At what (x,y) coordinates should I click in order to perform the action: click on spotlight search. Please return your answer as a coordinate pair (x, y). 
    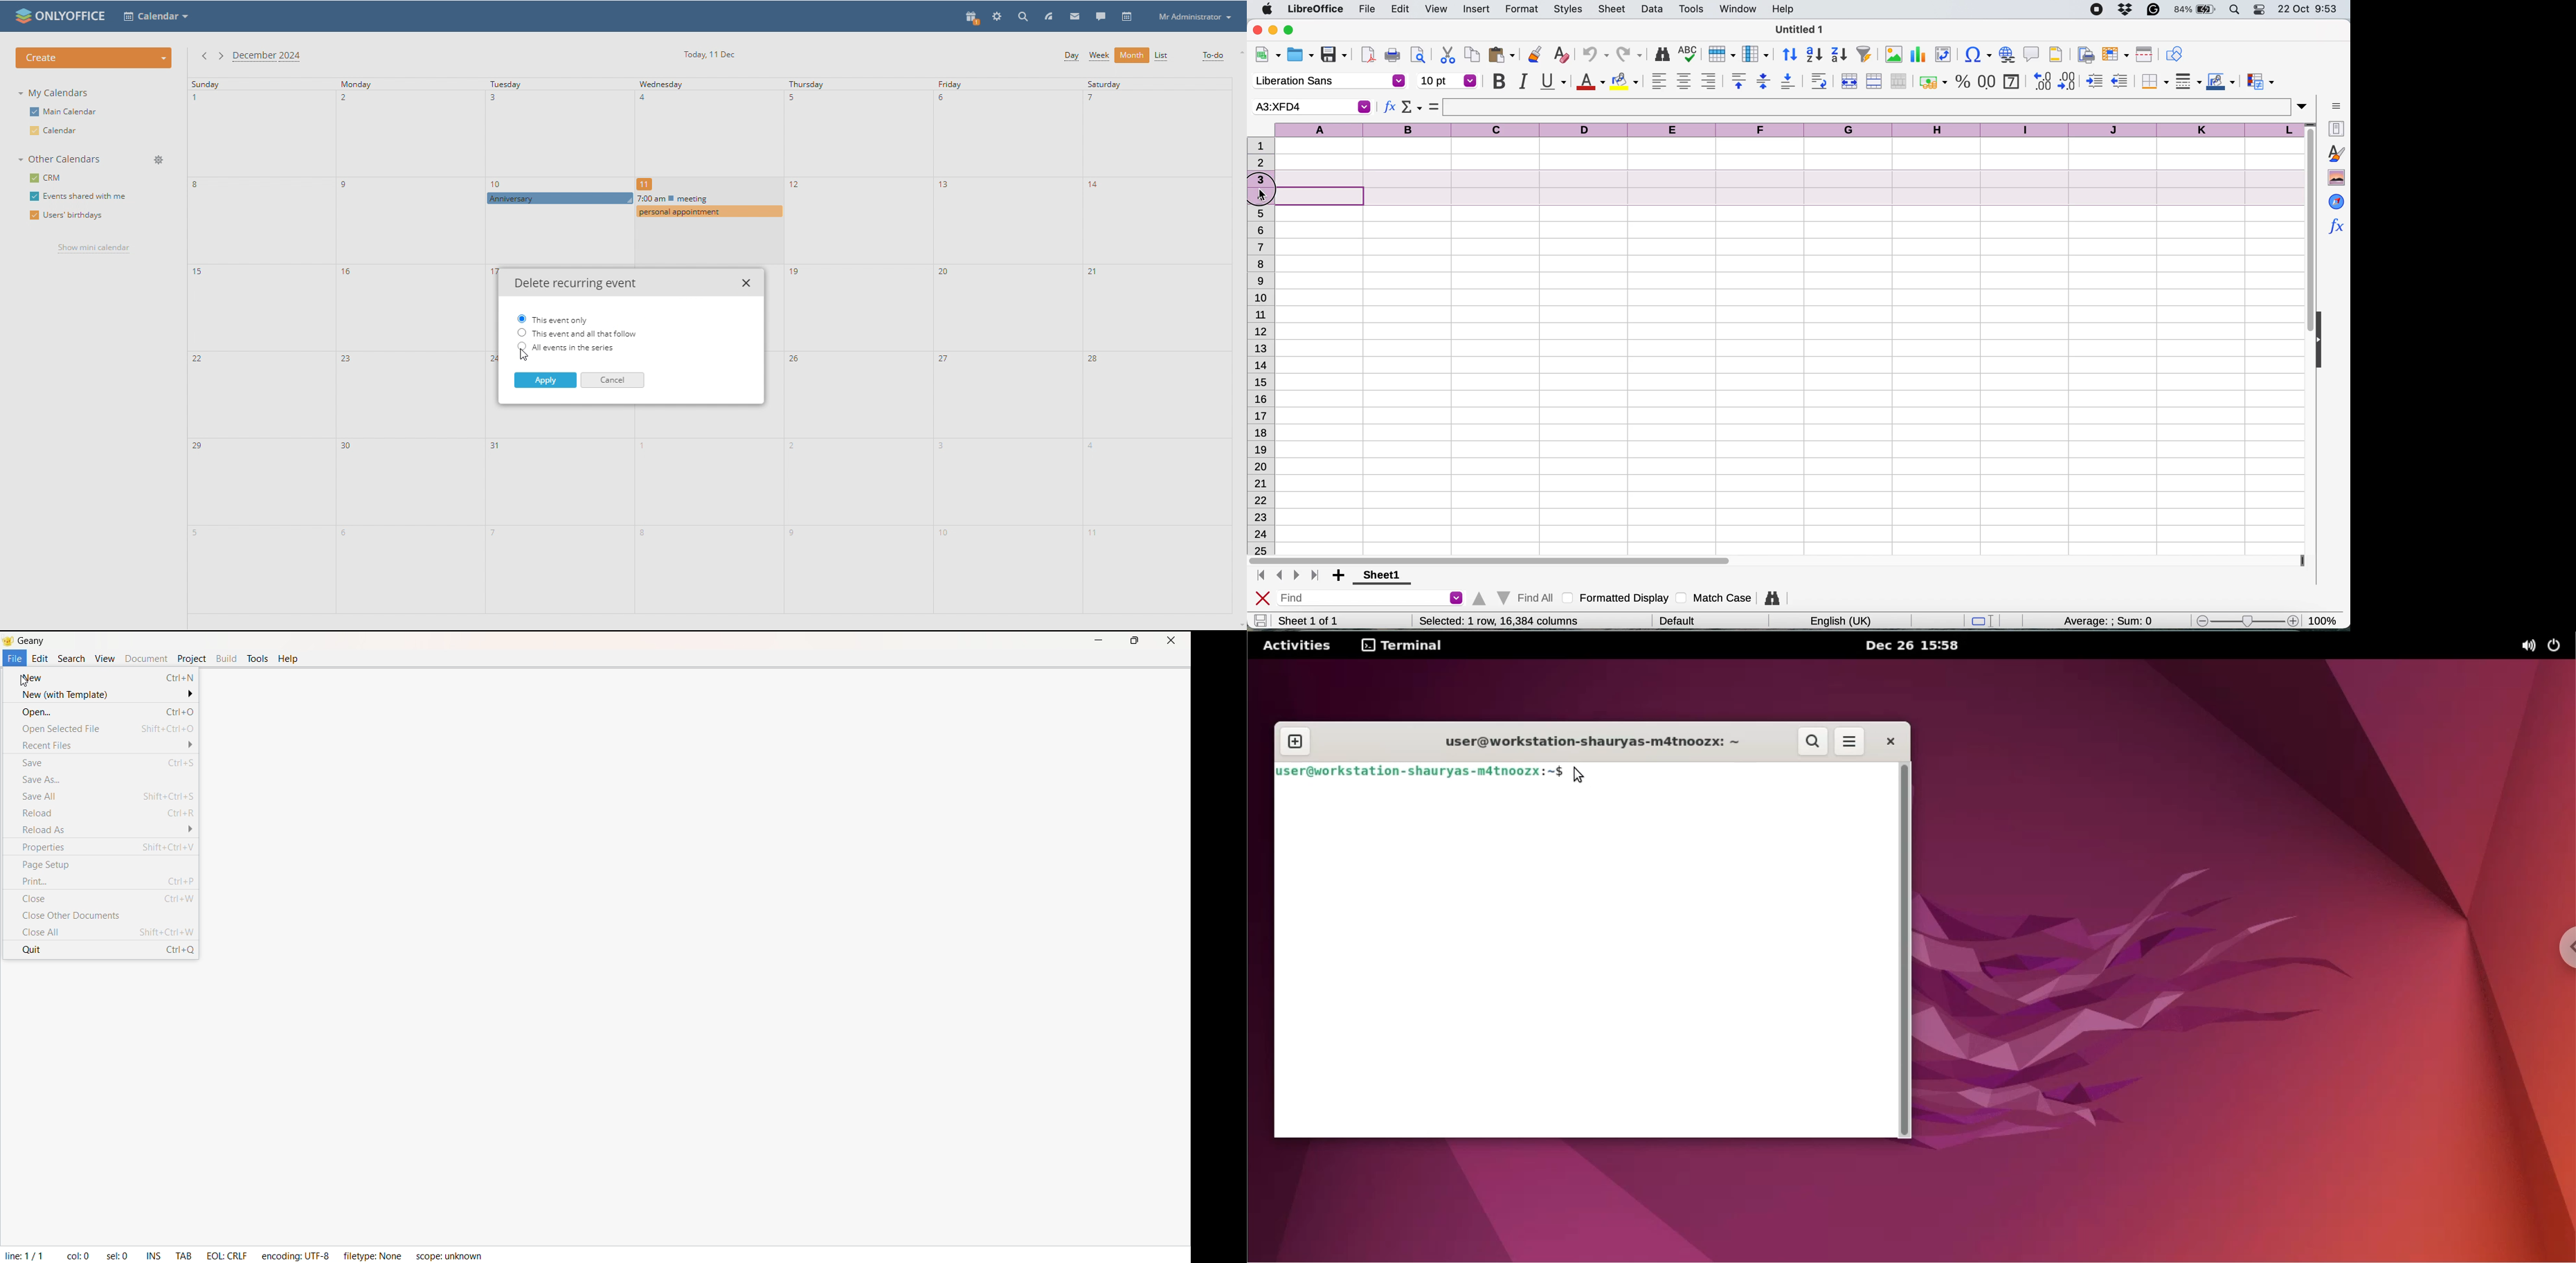
    Looking at the image, I should click on (2236, 10).